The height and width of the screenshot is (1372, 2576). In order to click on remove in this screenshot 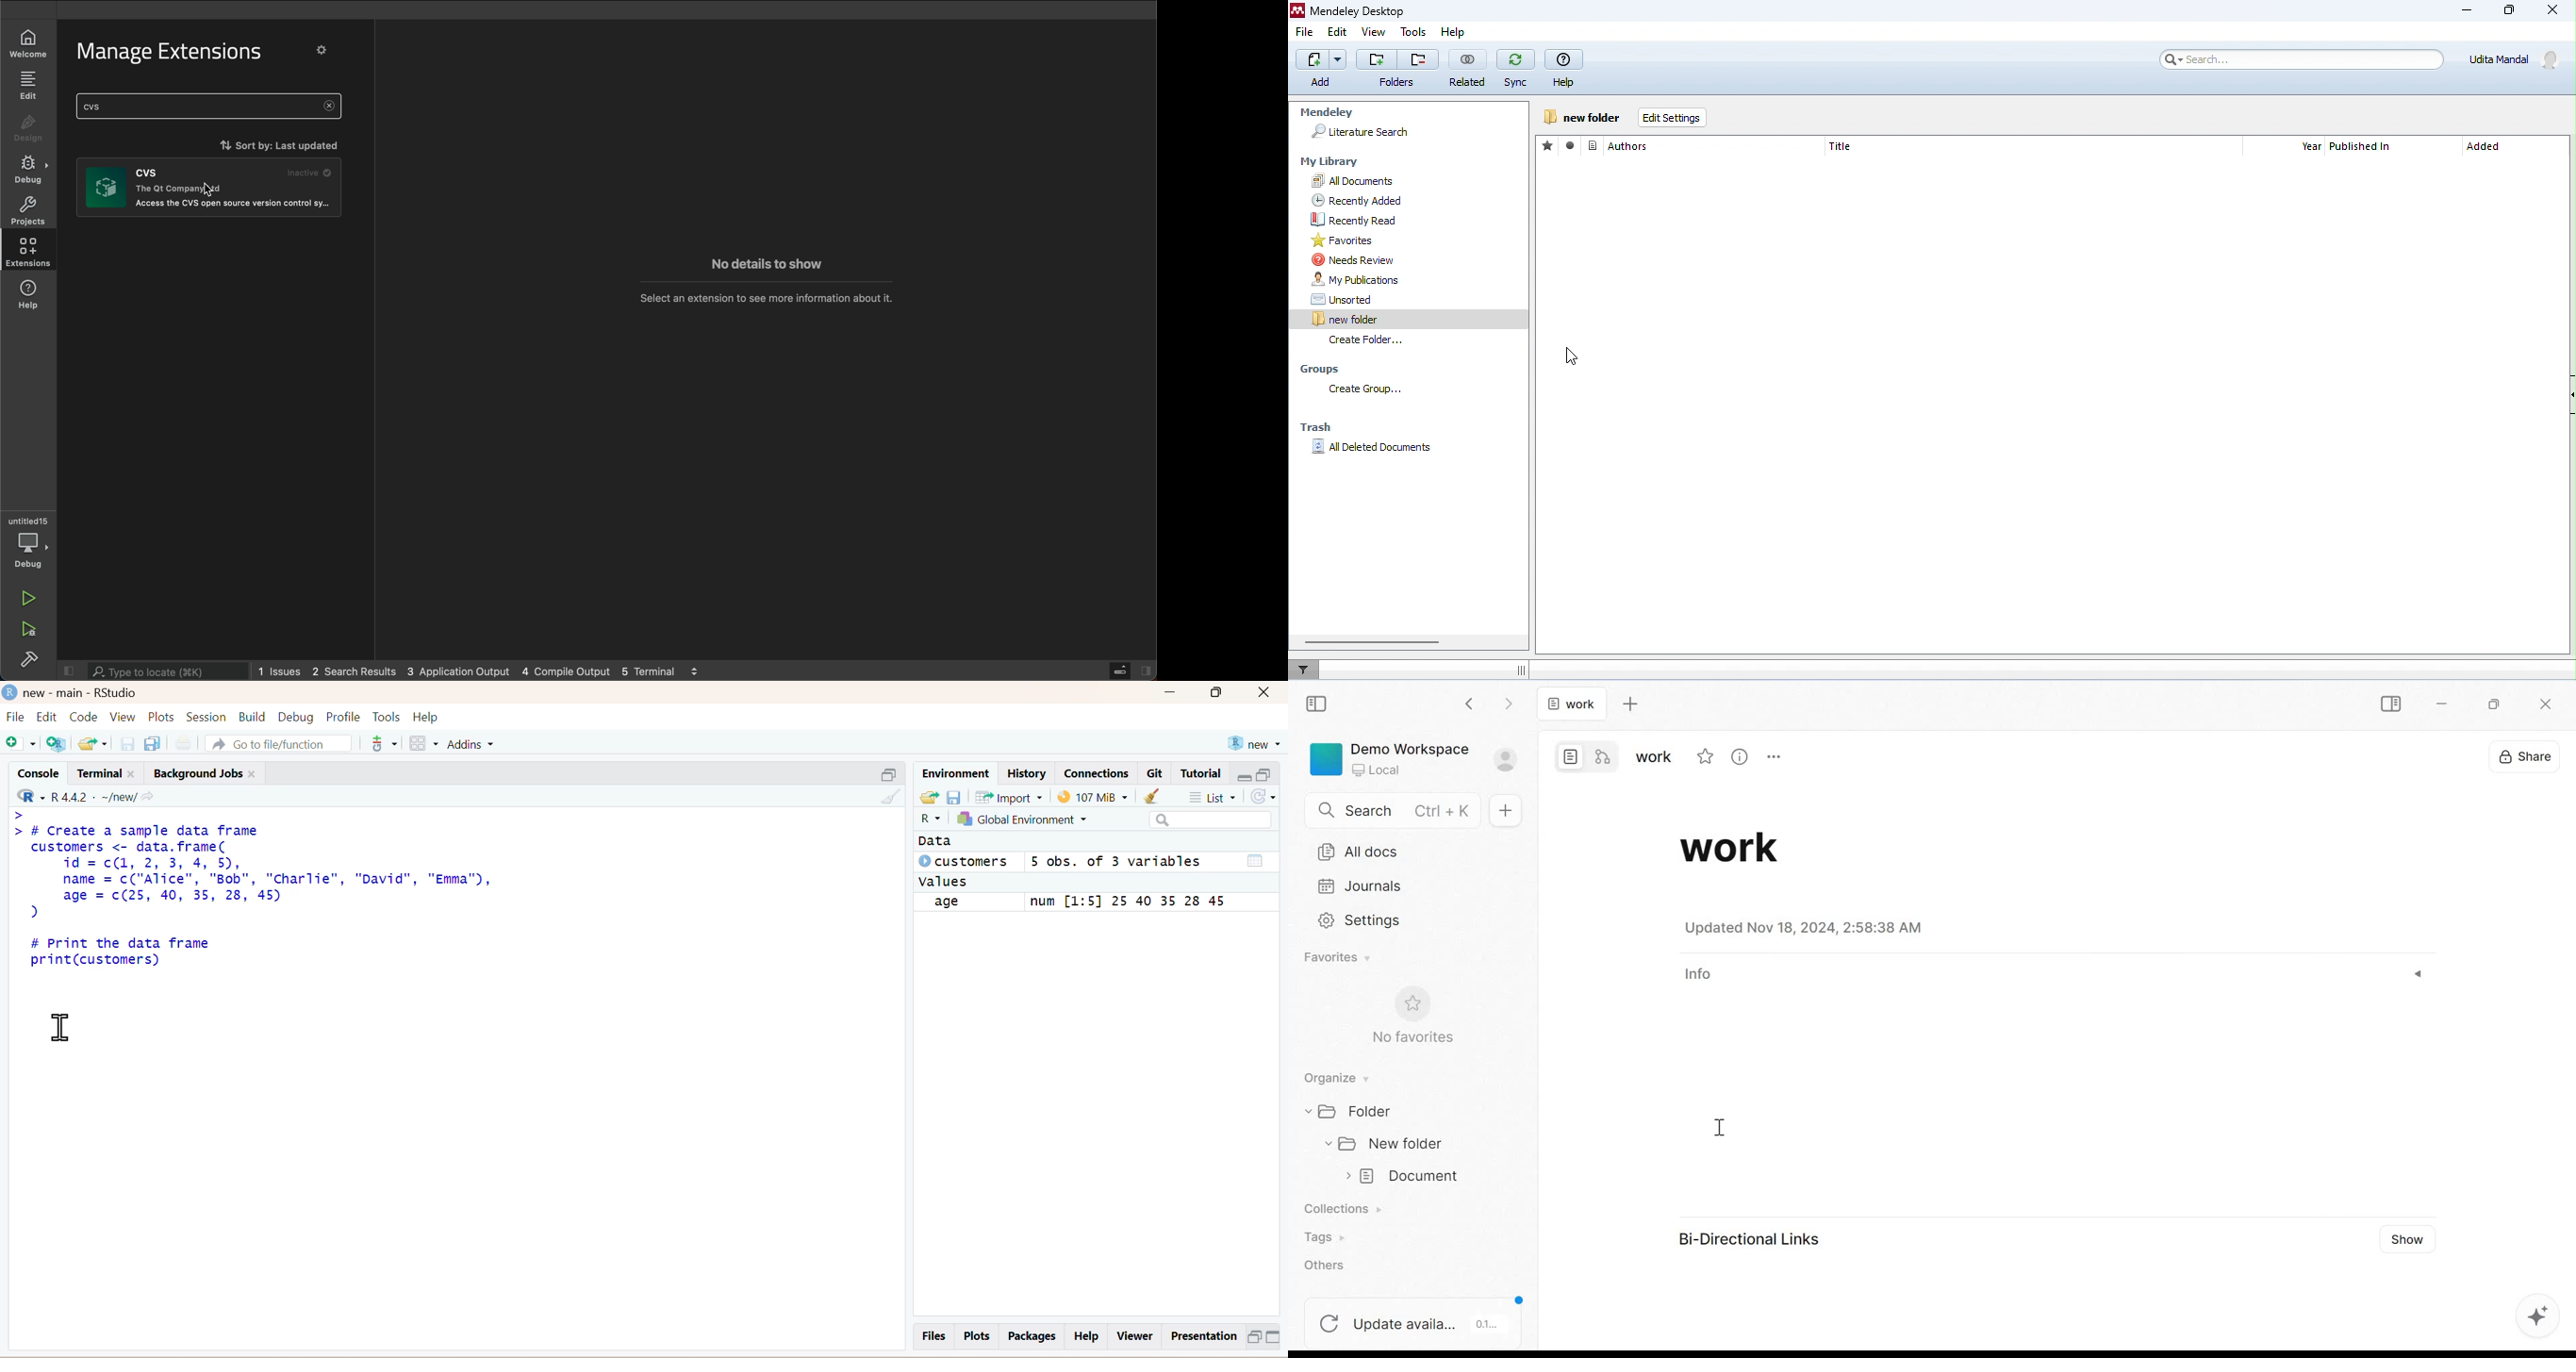, I will do `click(1418, 59)`.